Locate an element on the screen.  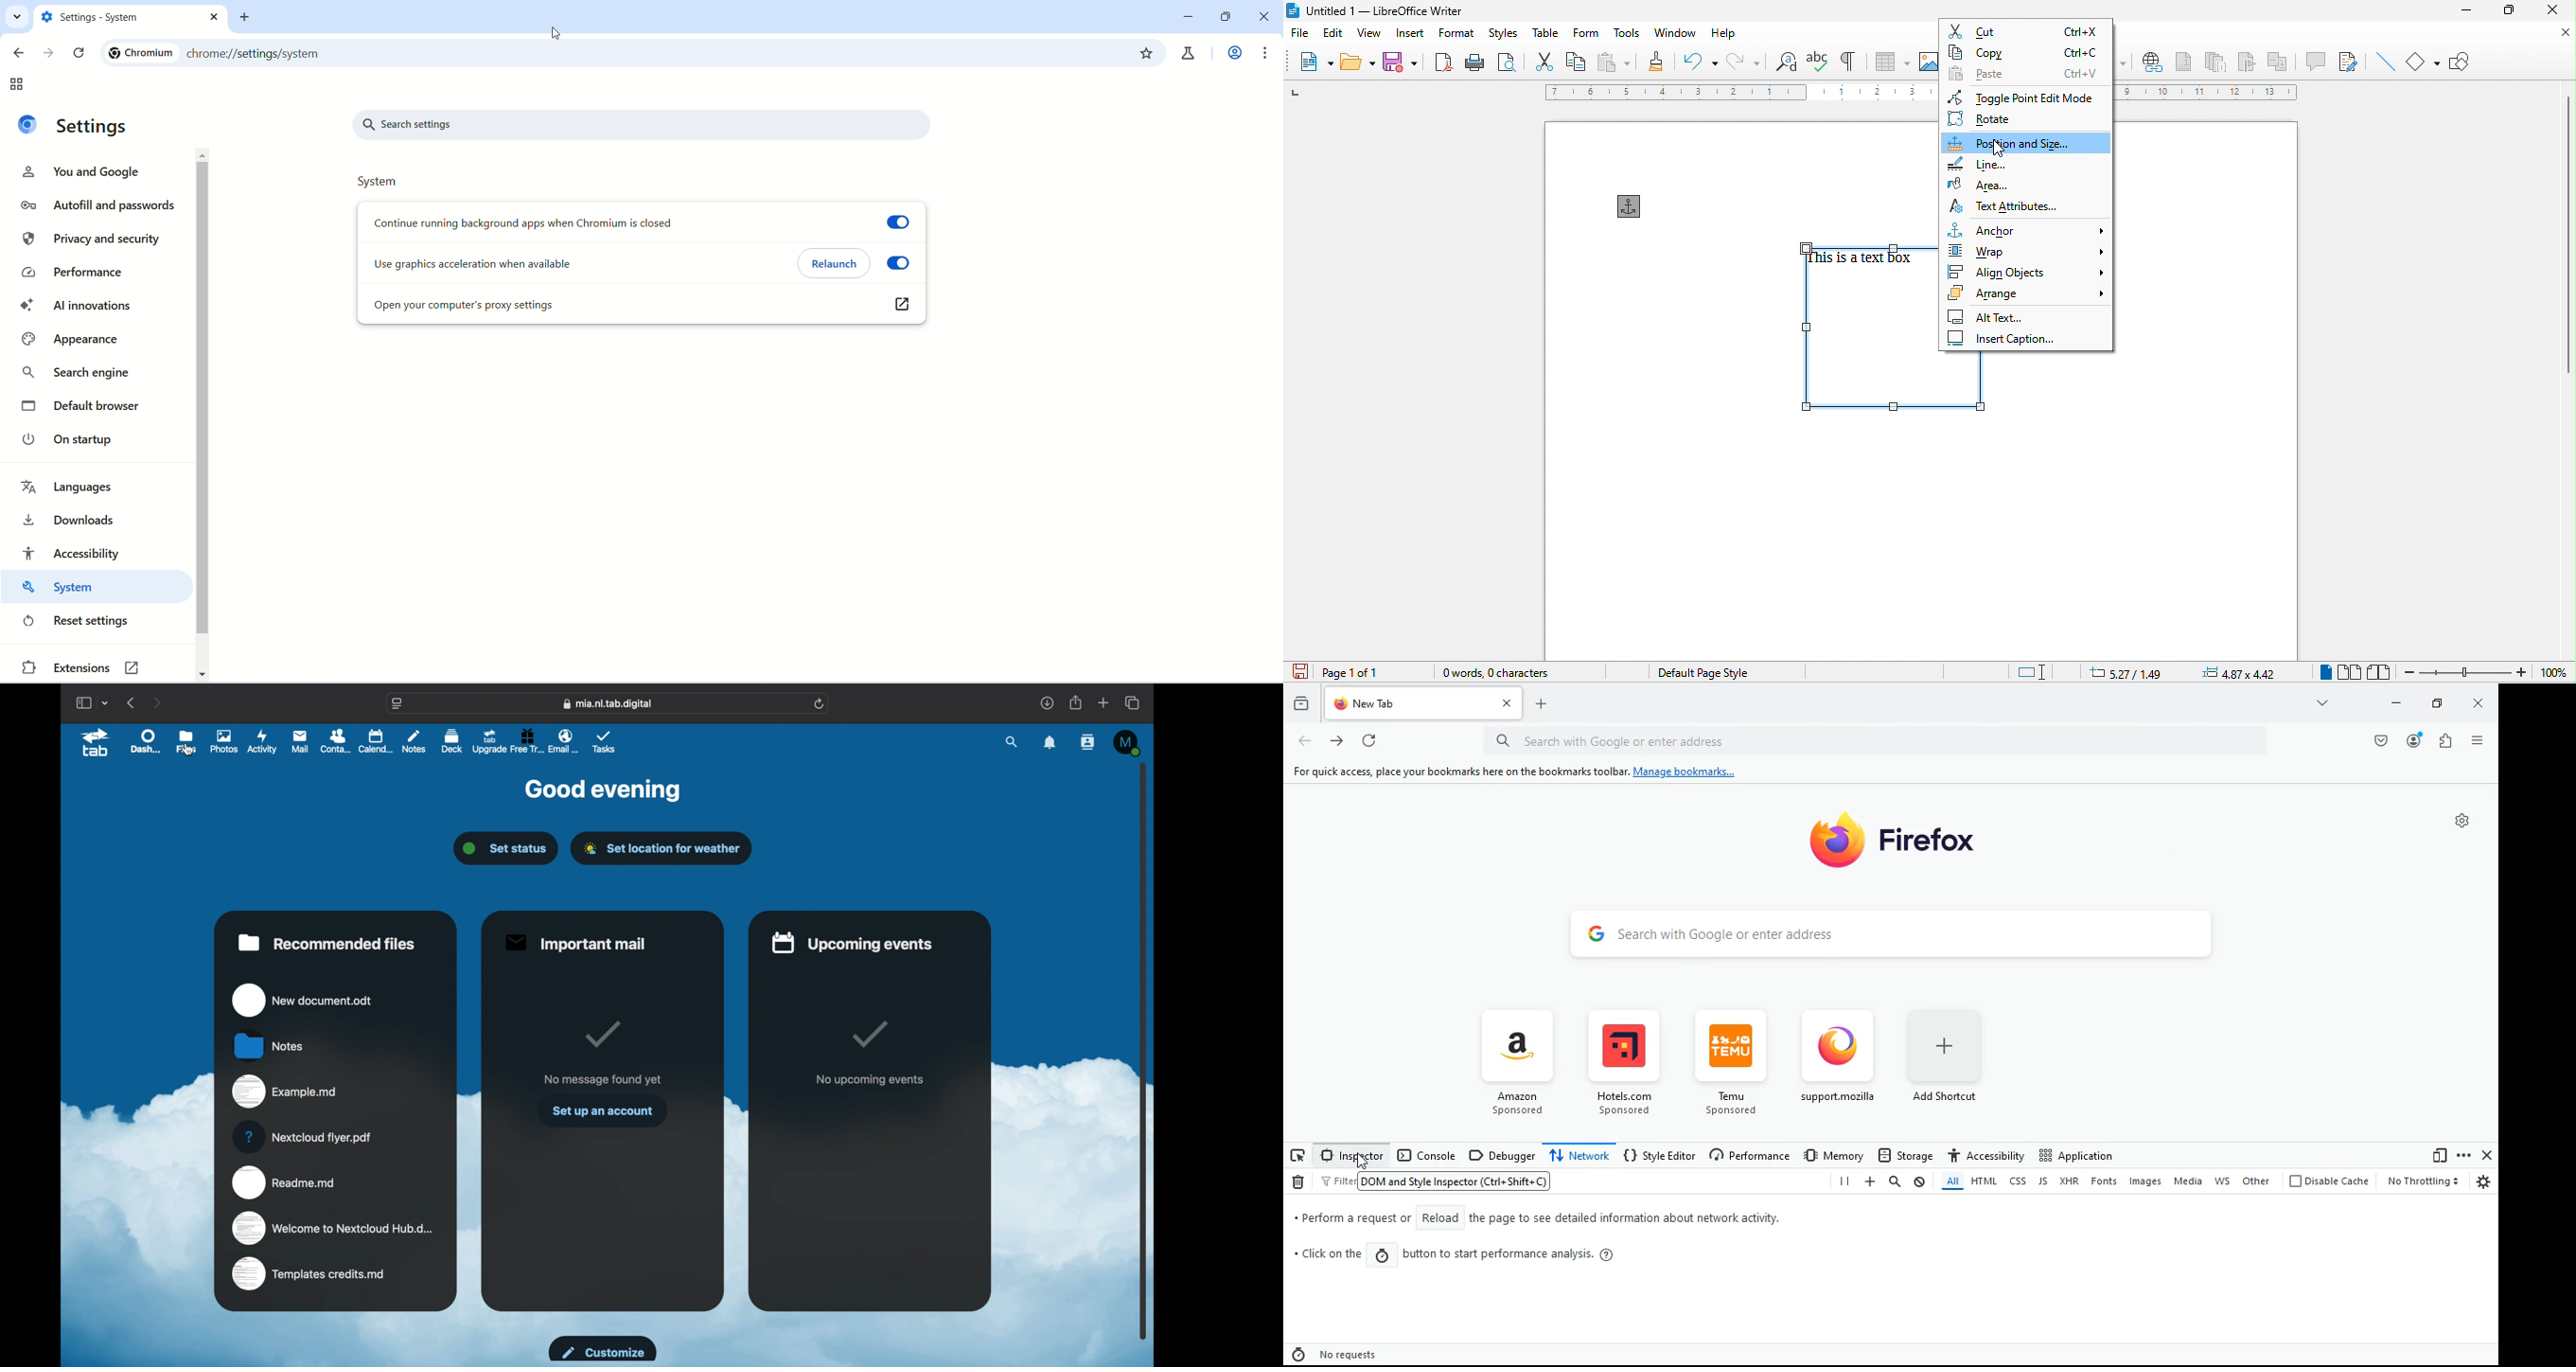
arrange is located at coordinates (2028, 293).